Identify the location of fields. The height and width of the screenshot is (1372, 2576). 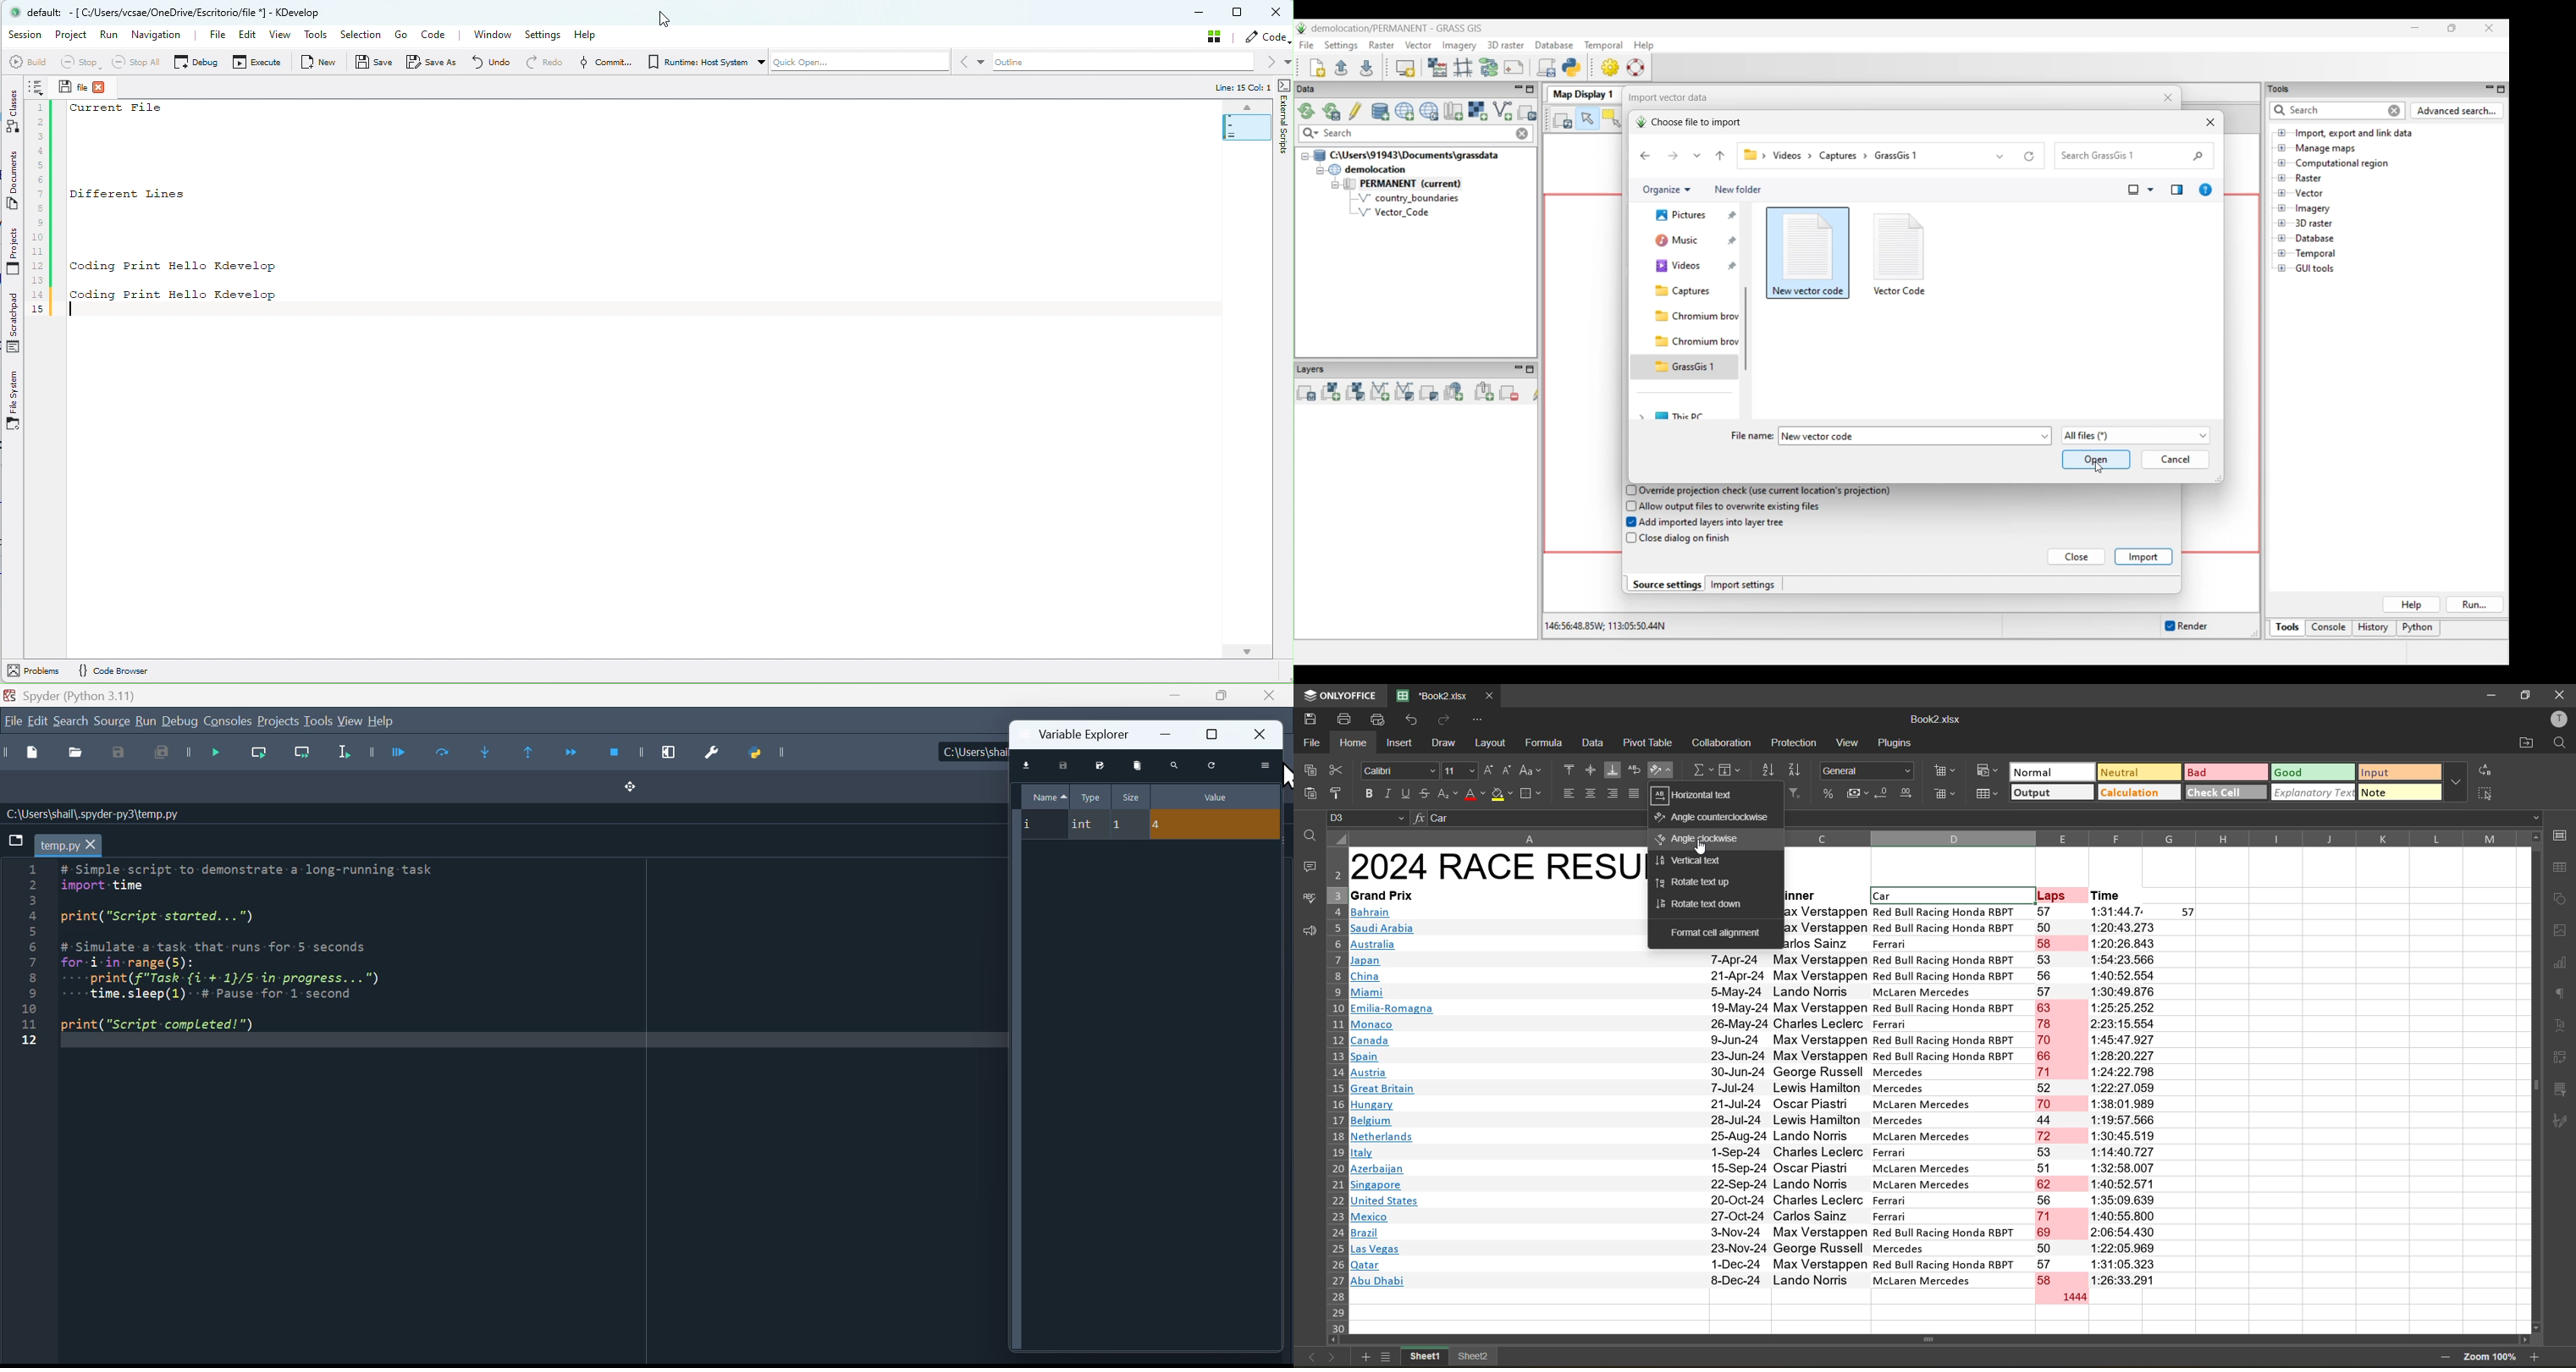
(1732, 770).